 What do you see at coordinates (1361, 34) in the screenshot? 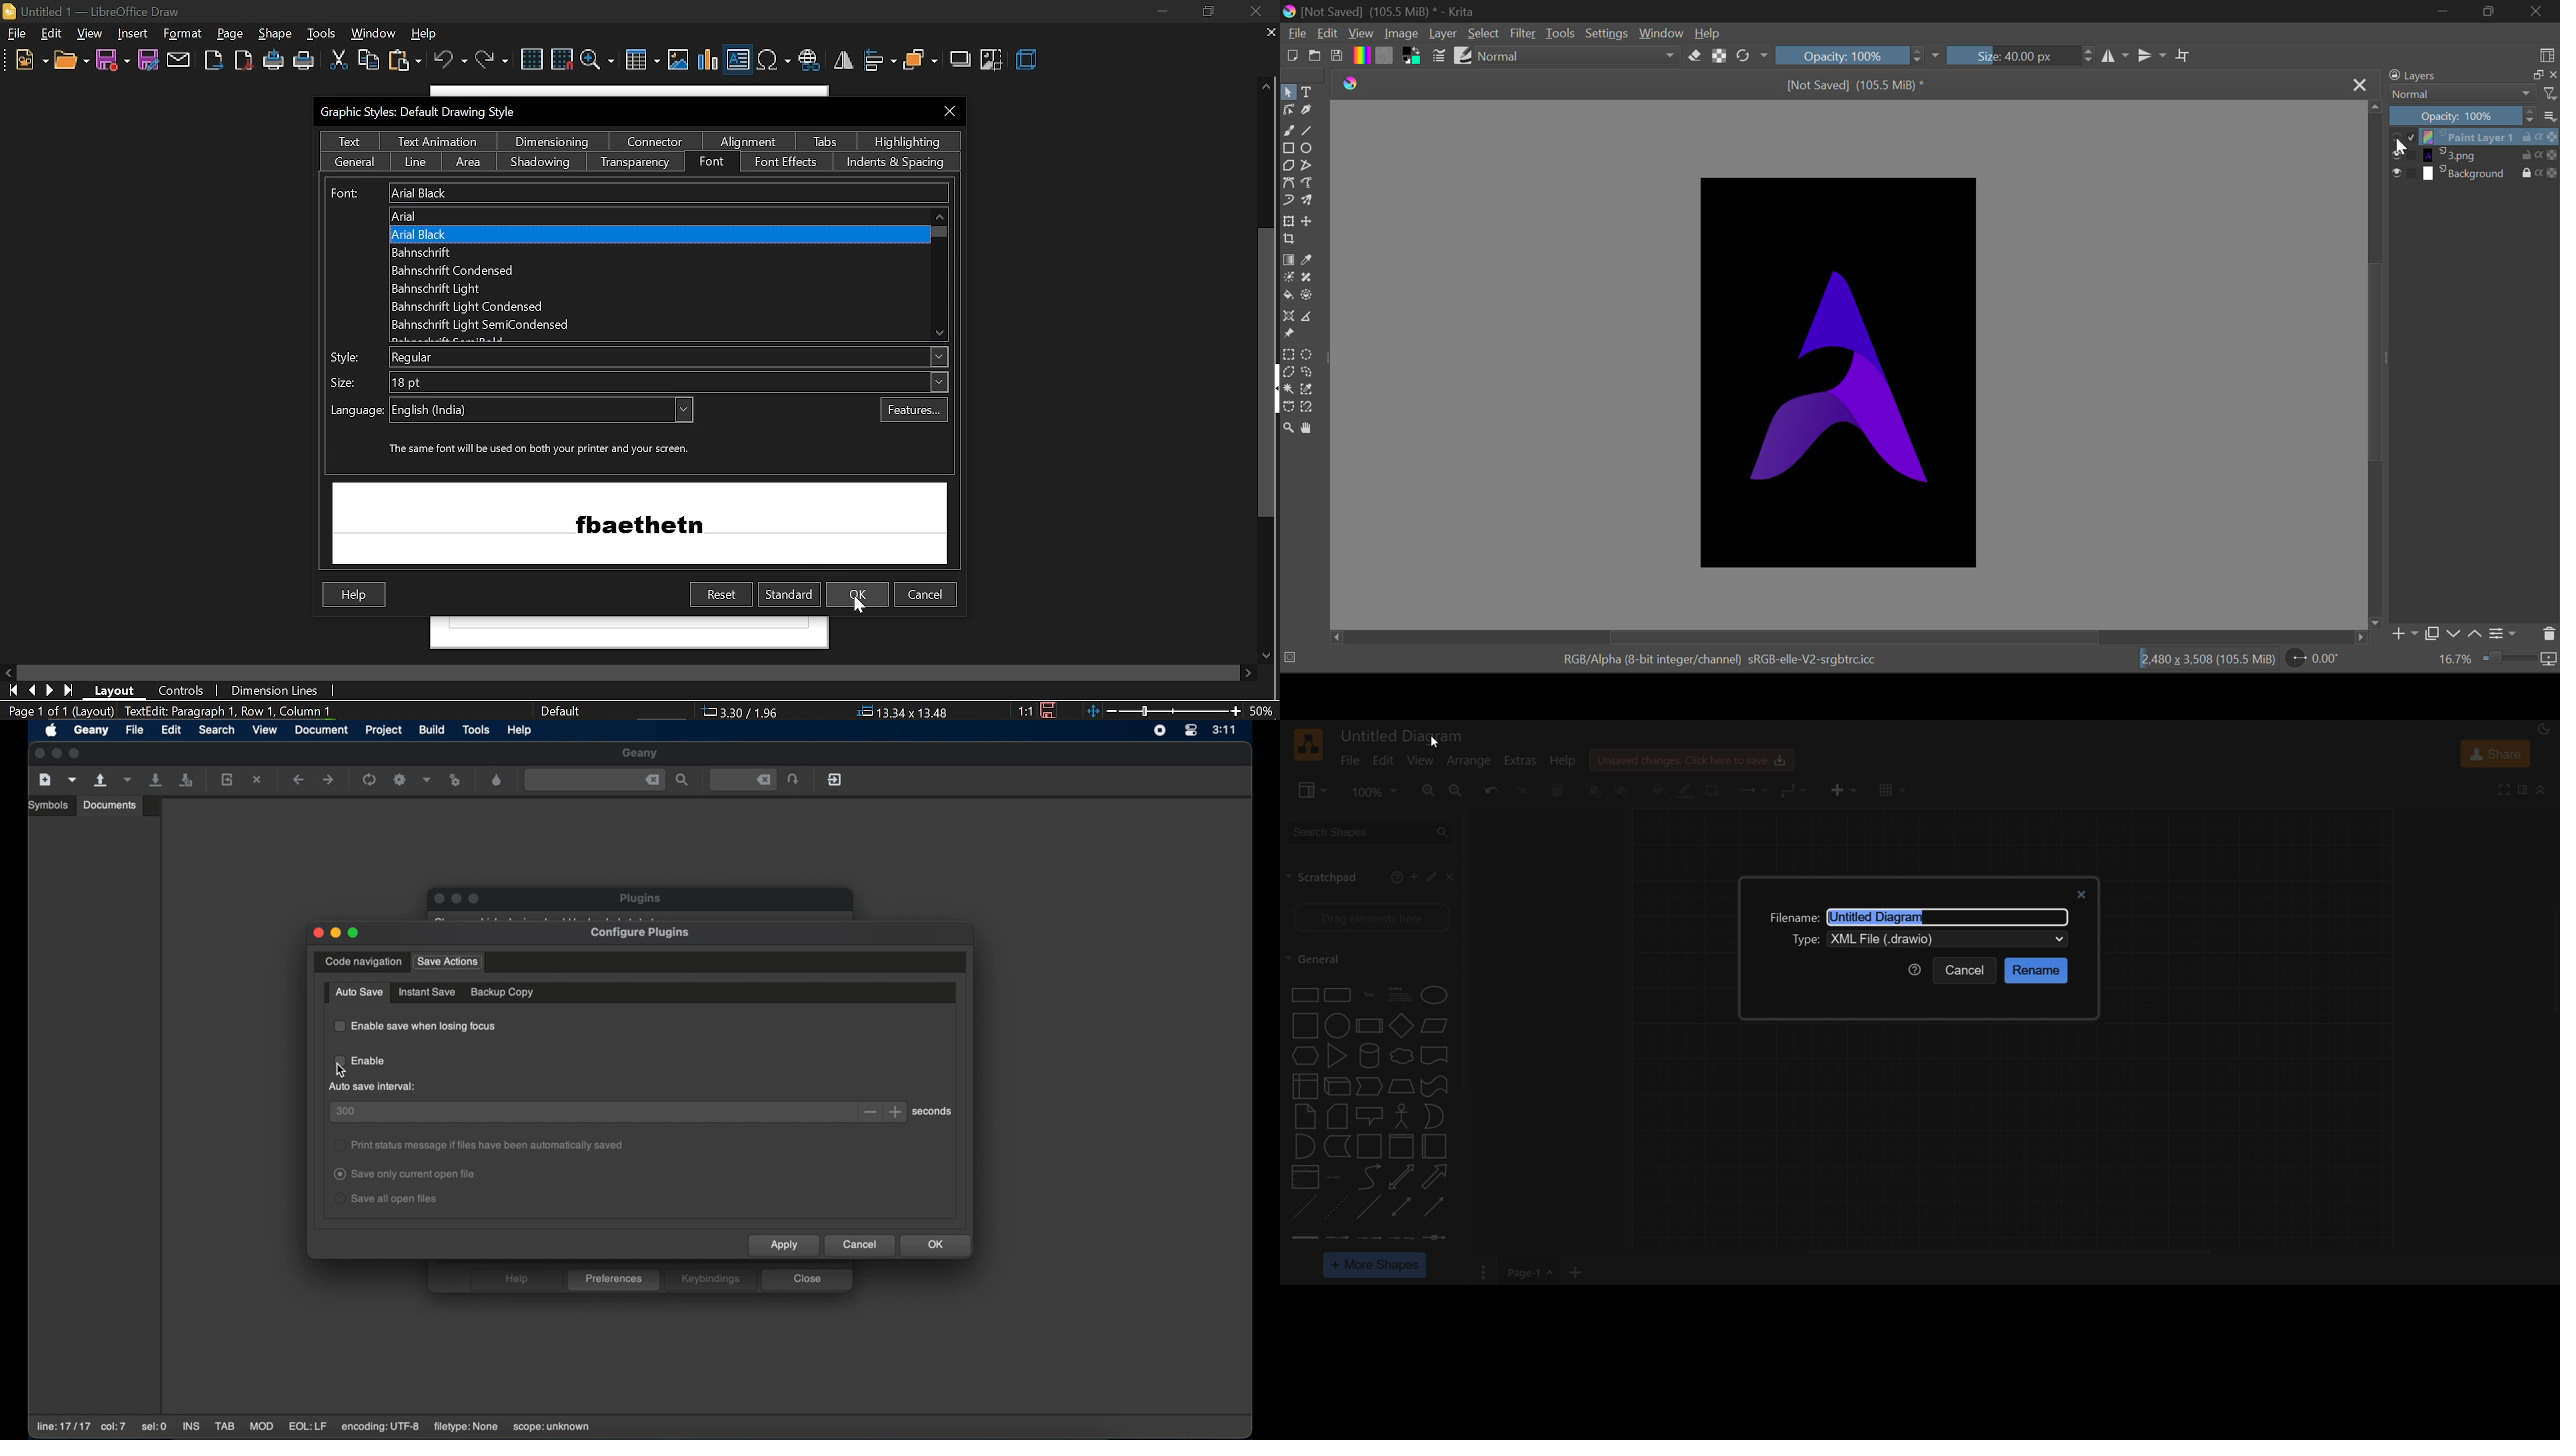
I see `View` at bounding box center [1361, 34].